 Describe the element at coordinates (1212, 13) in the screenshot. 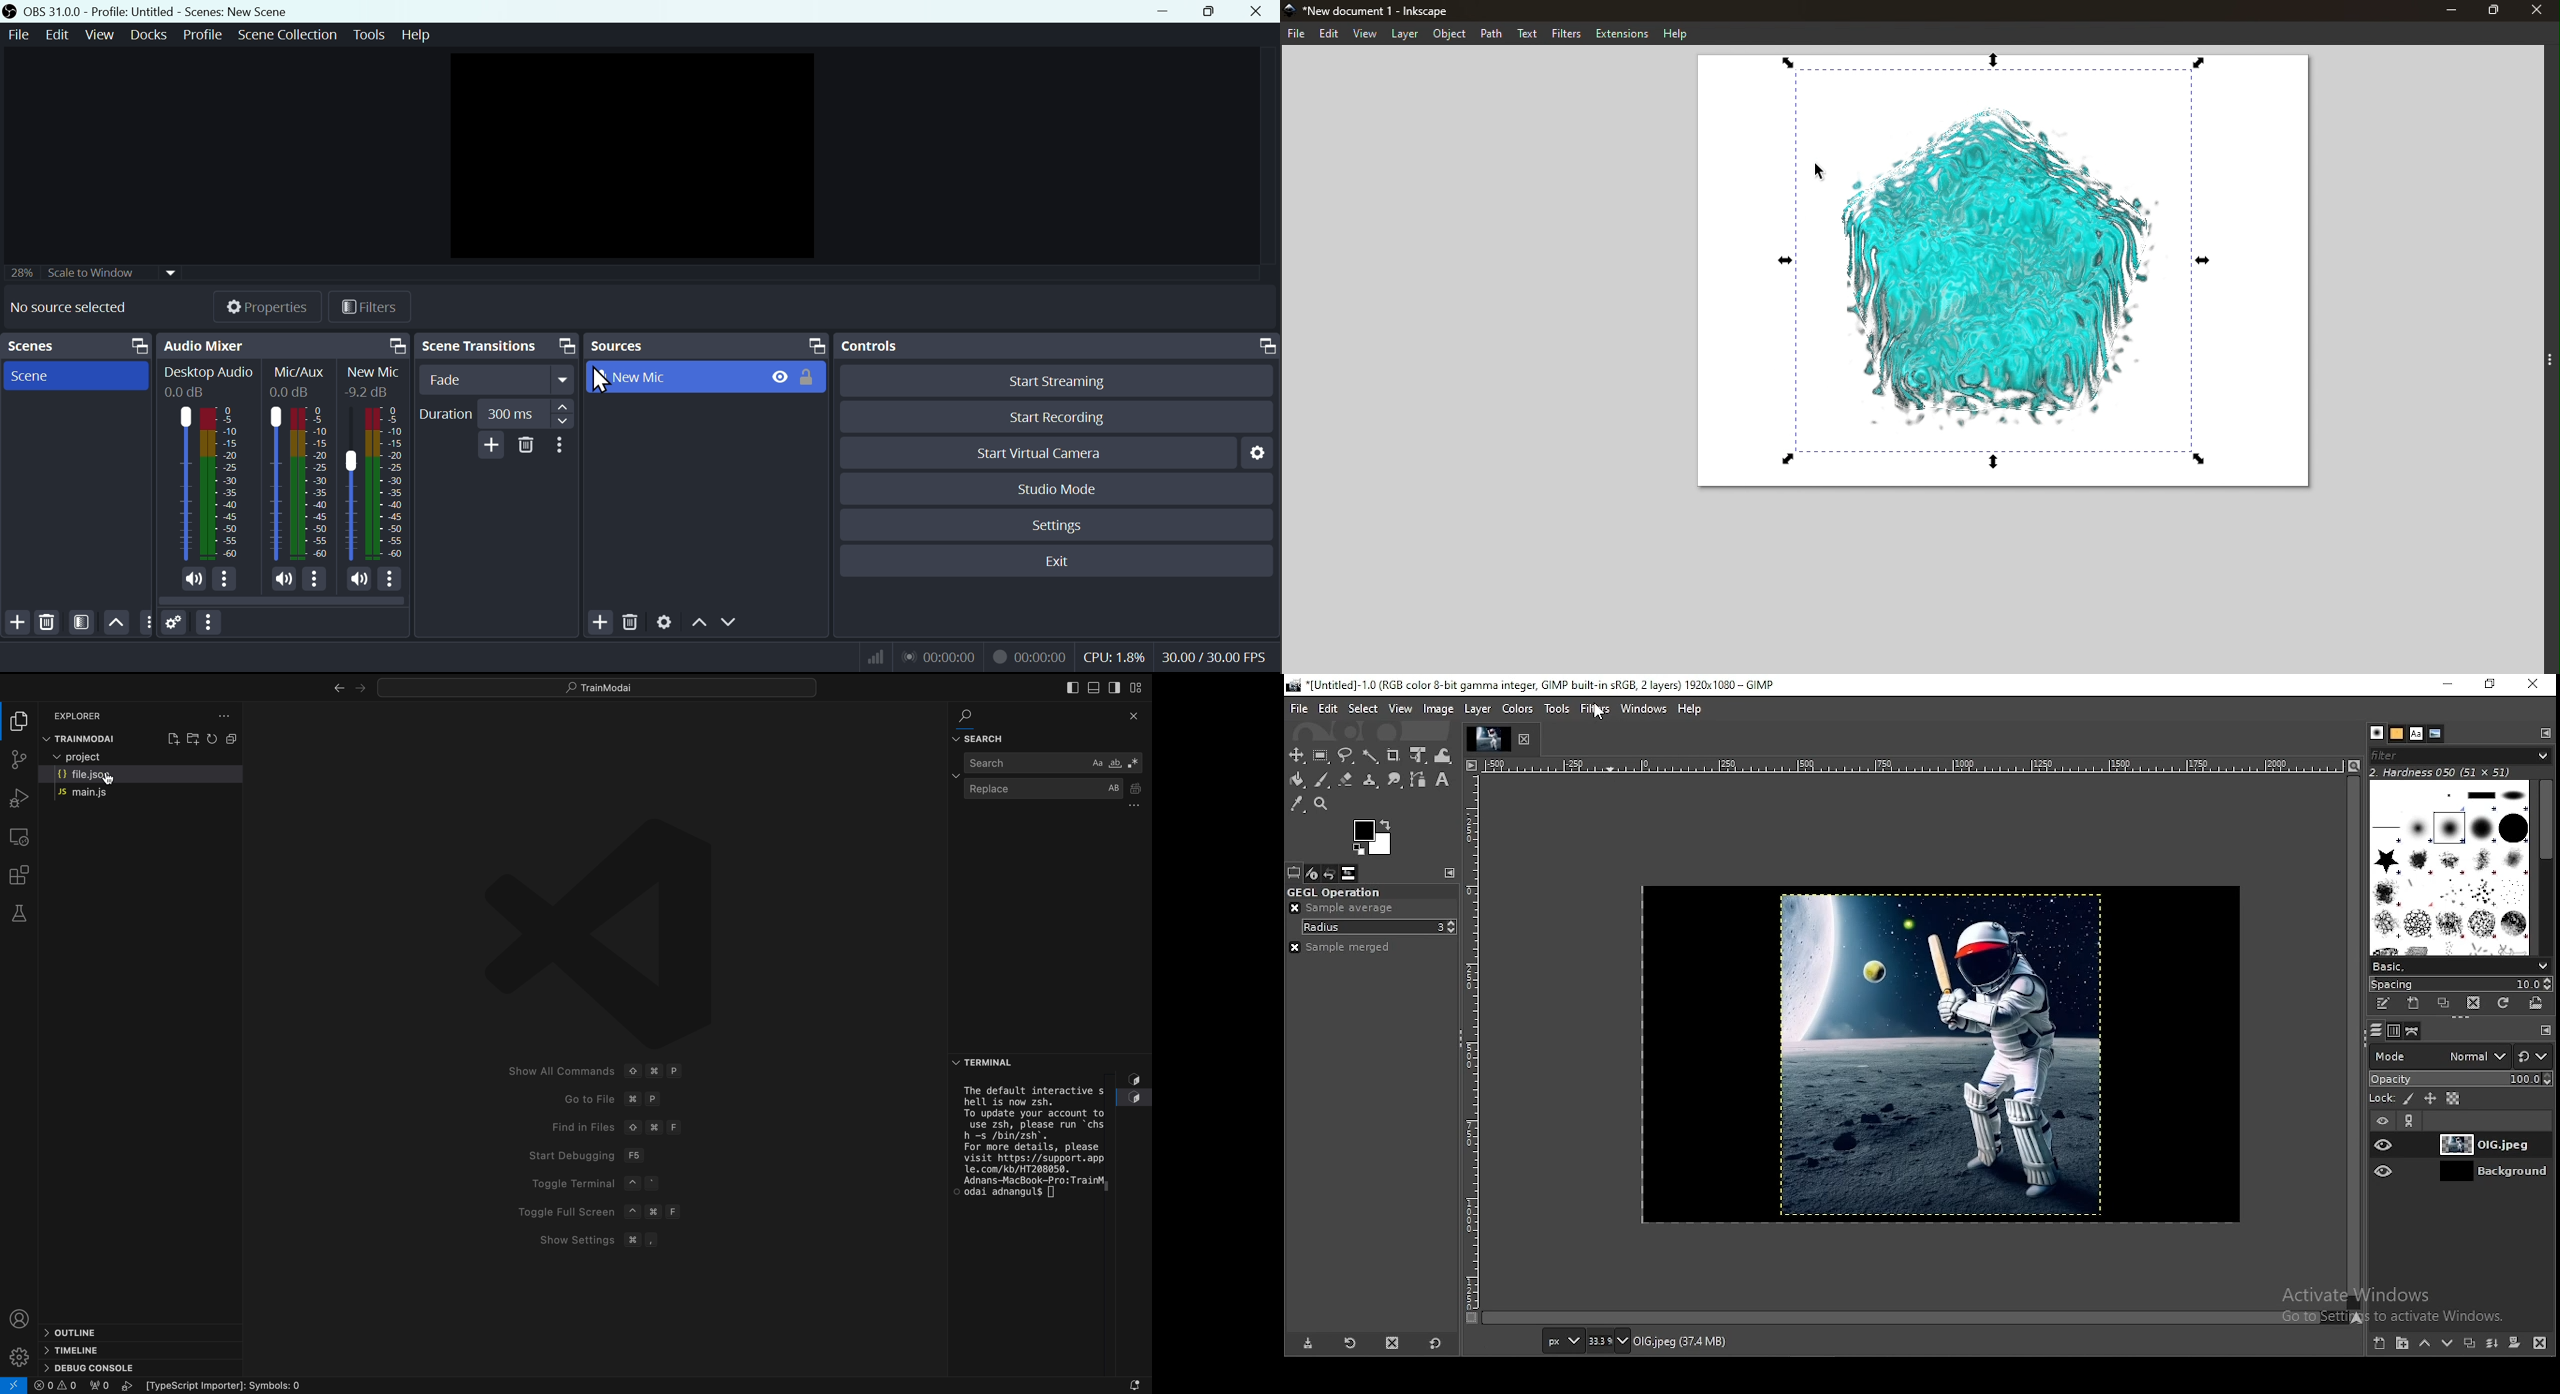

I see `Maximise` at that location.